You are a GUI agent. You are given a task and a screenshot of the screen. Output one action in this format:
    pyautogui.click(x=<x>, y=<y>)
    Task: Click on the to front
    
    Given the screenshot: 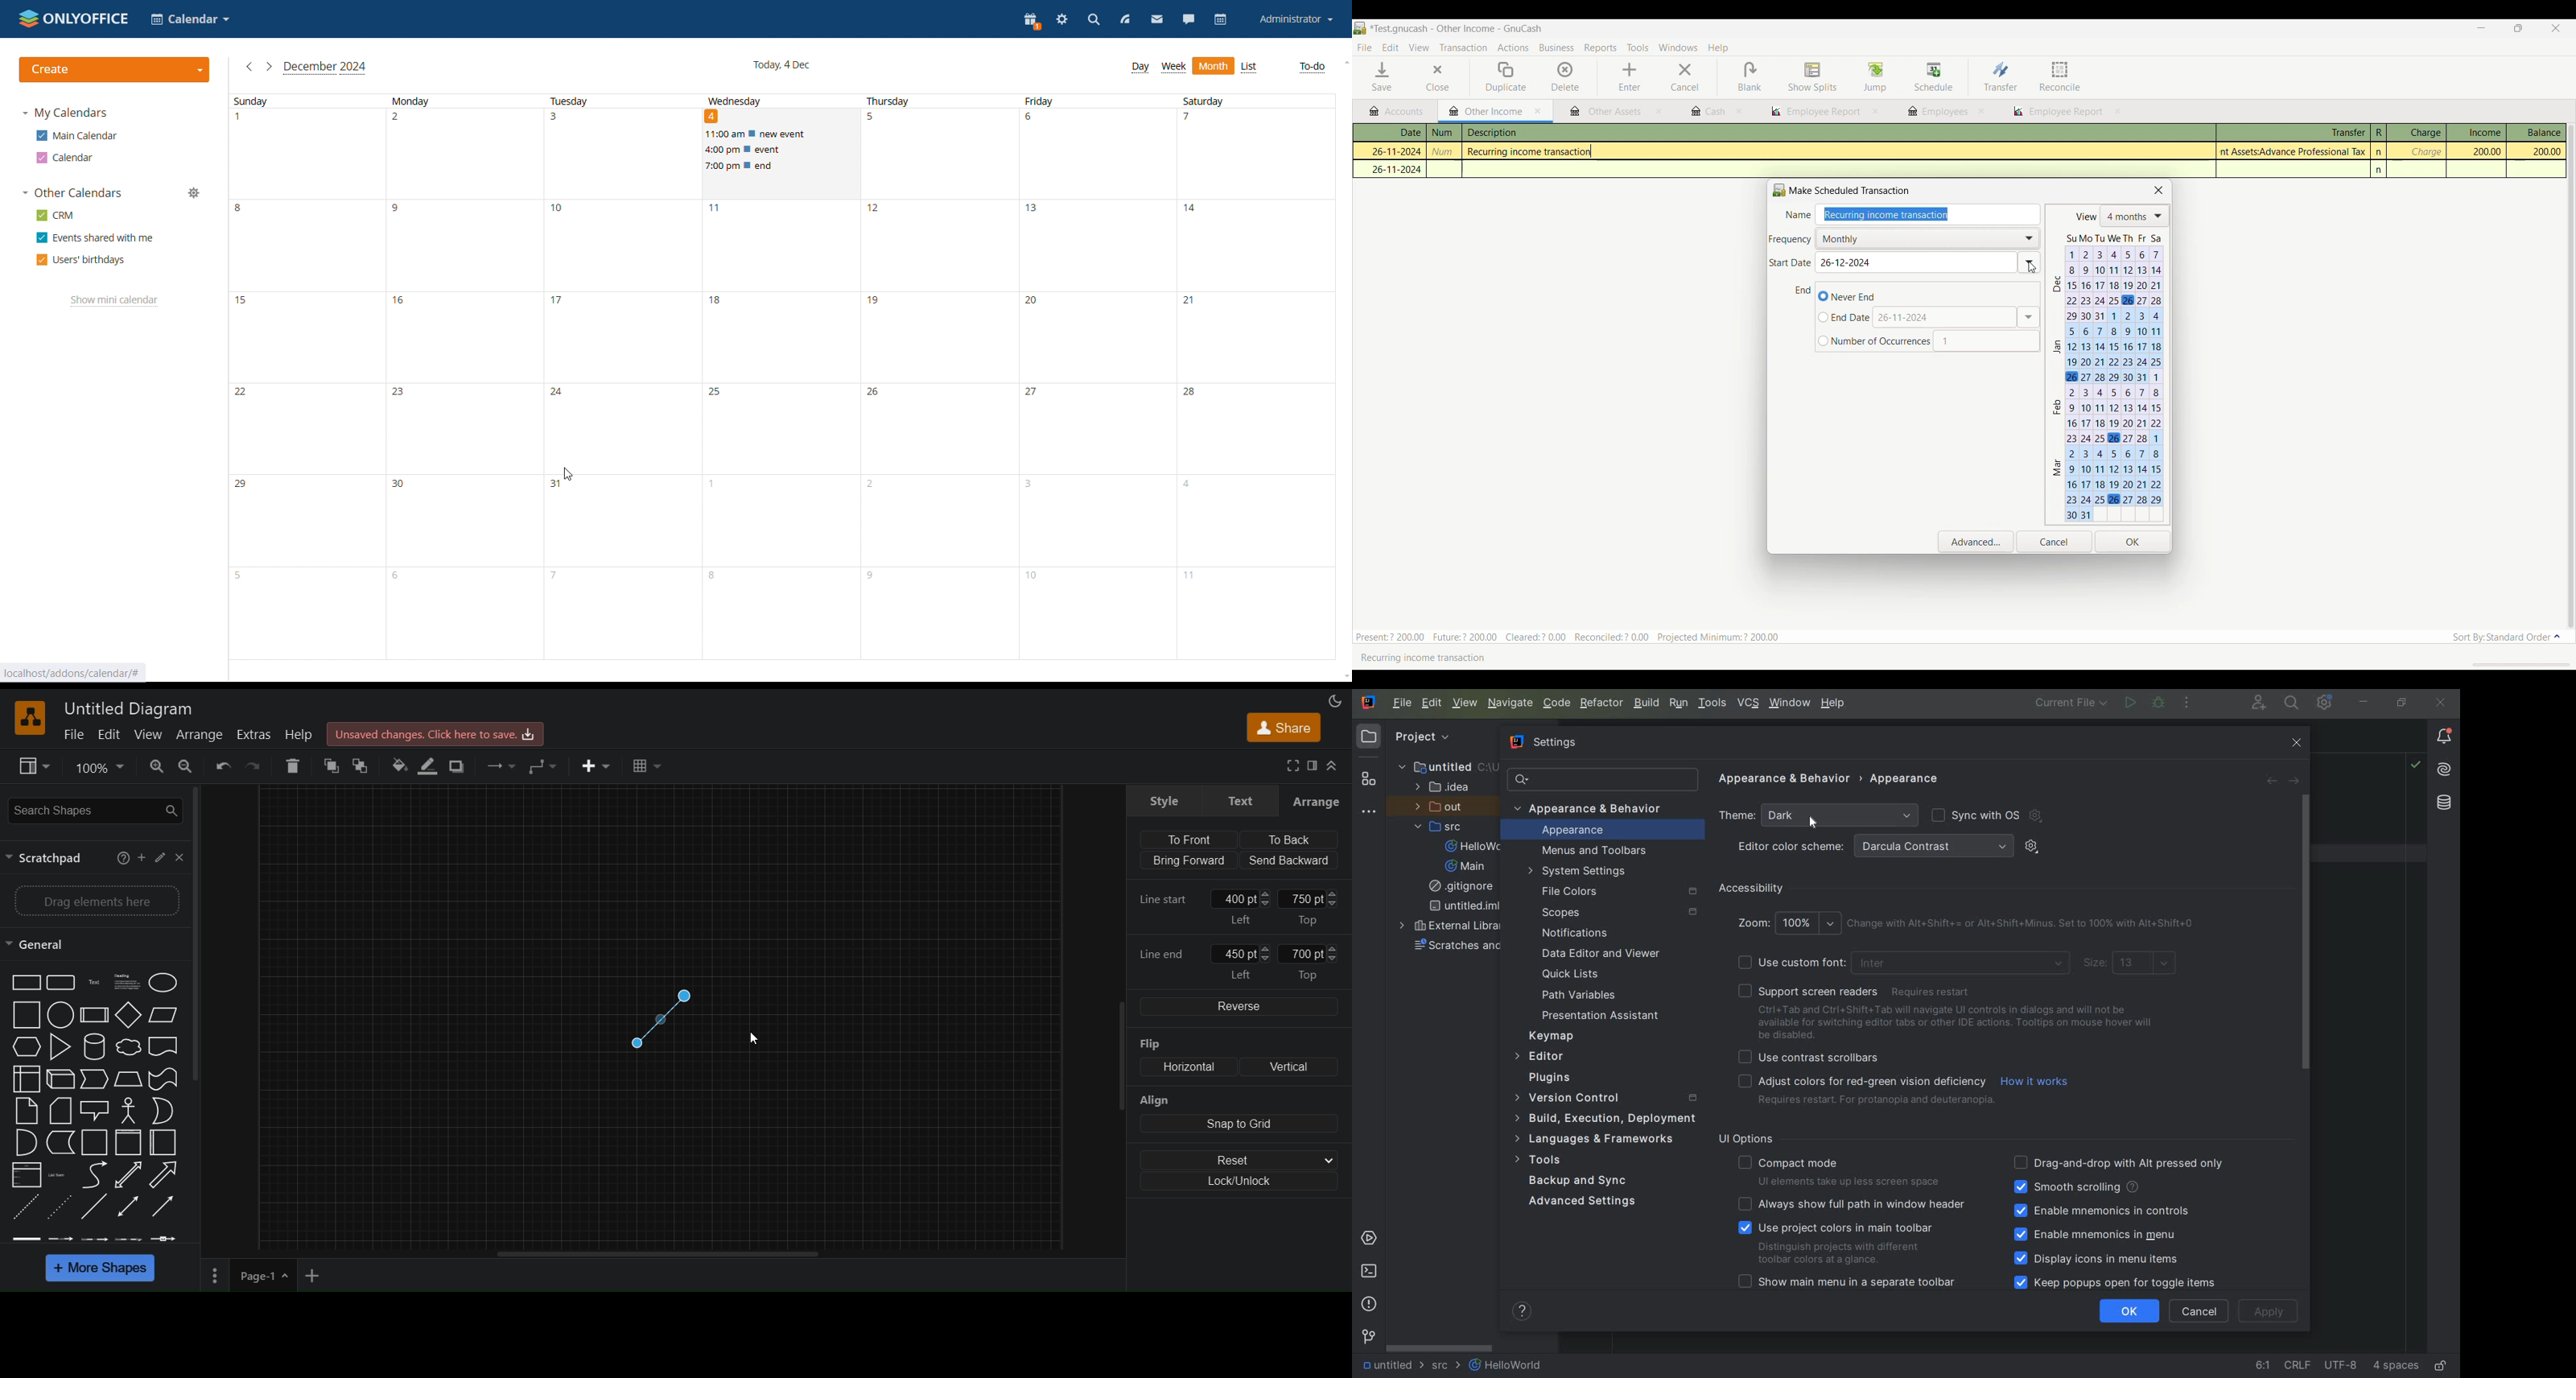 What is the action you would take?
    pyautogui.click(x=1185, y=838)
    